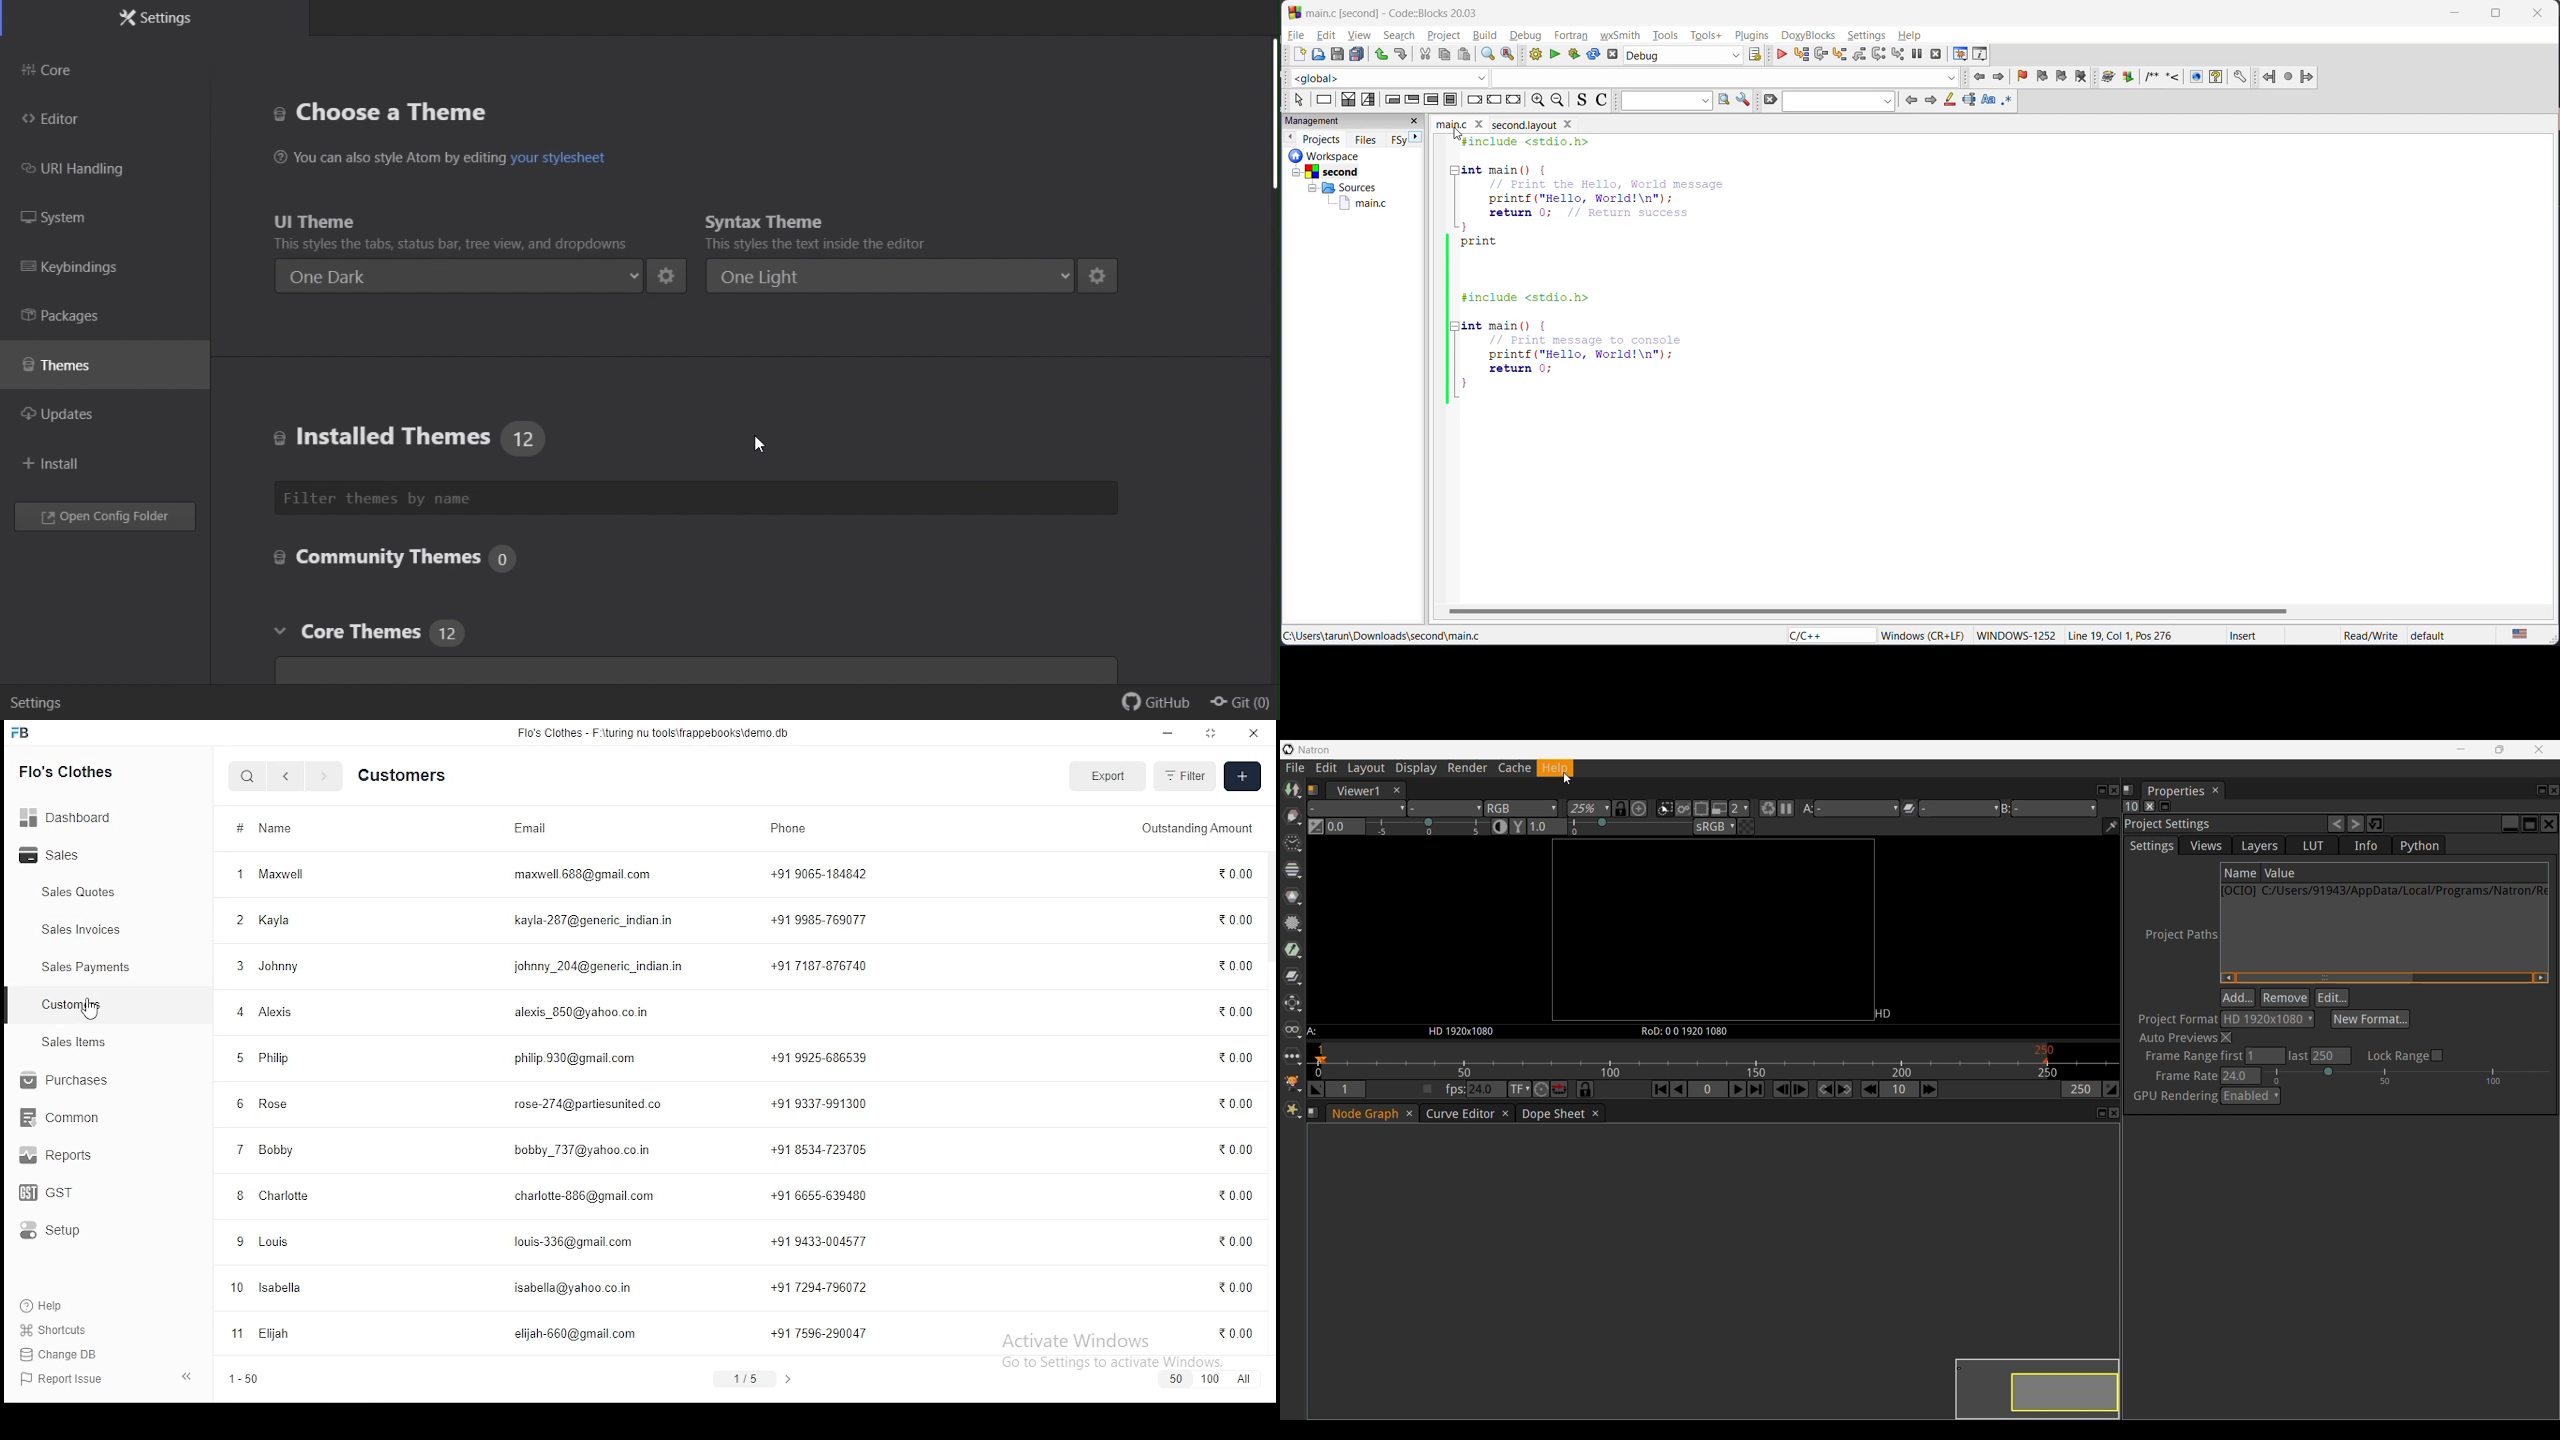 Image resolution: width=2576 pixels, height=1456 pixels. I want to click on file names, so click(1458, 124).